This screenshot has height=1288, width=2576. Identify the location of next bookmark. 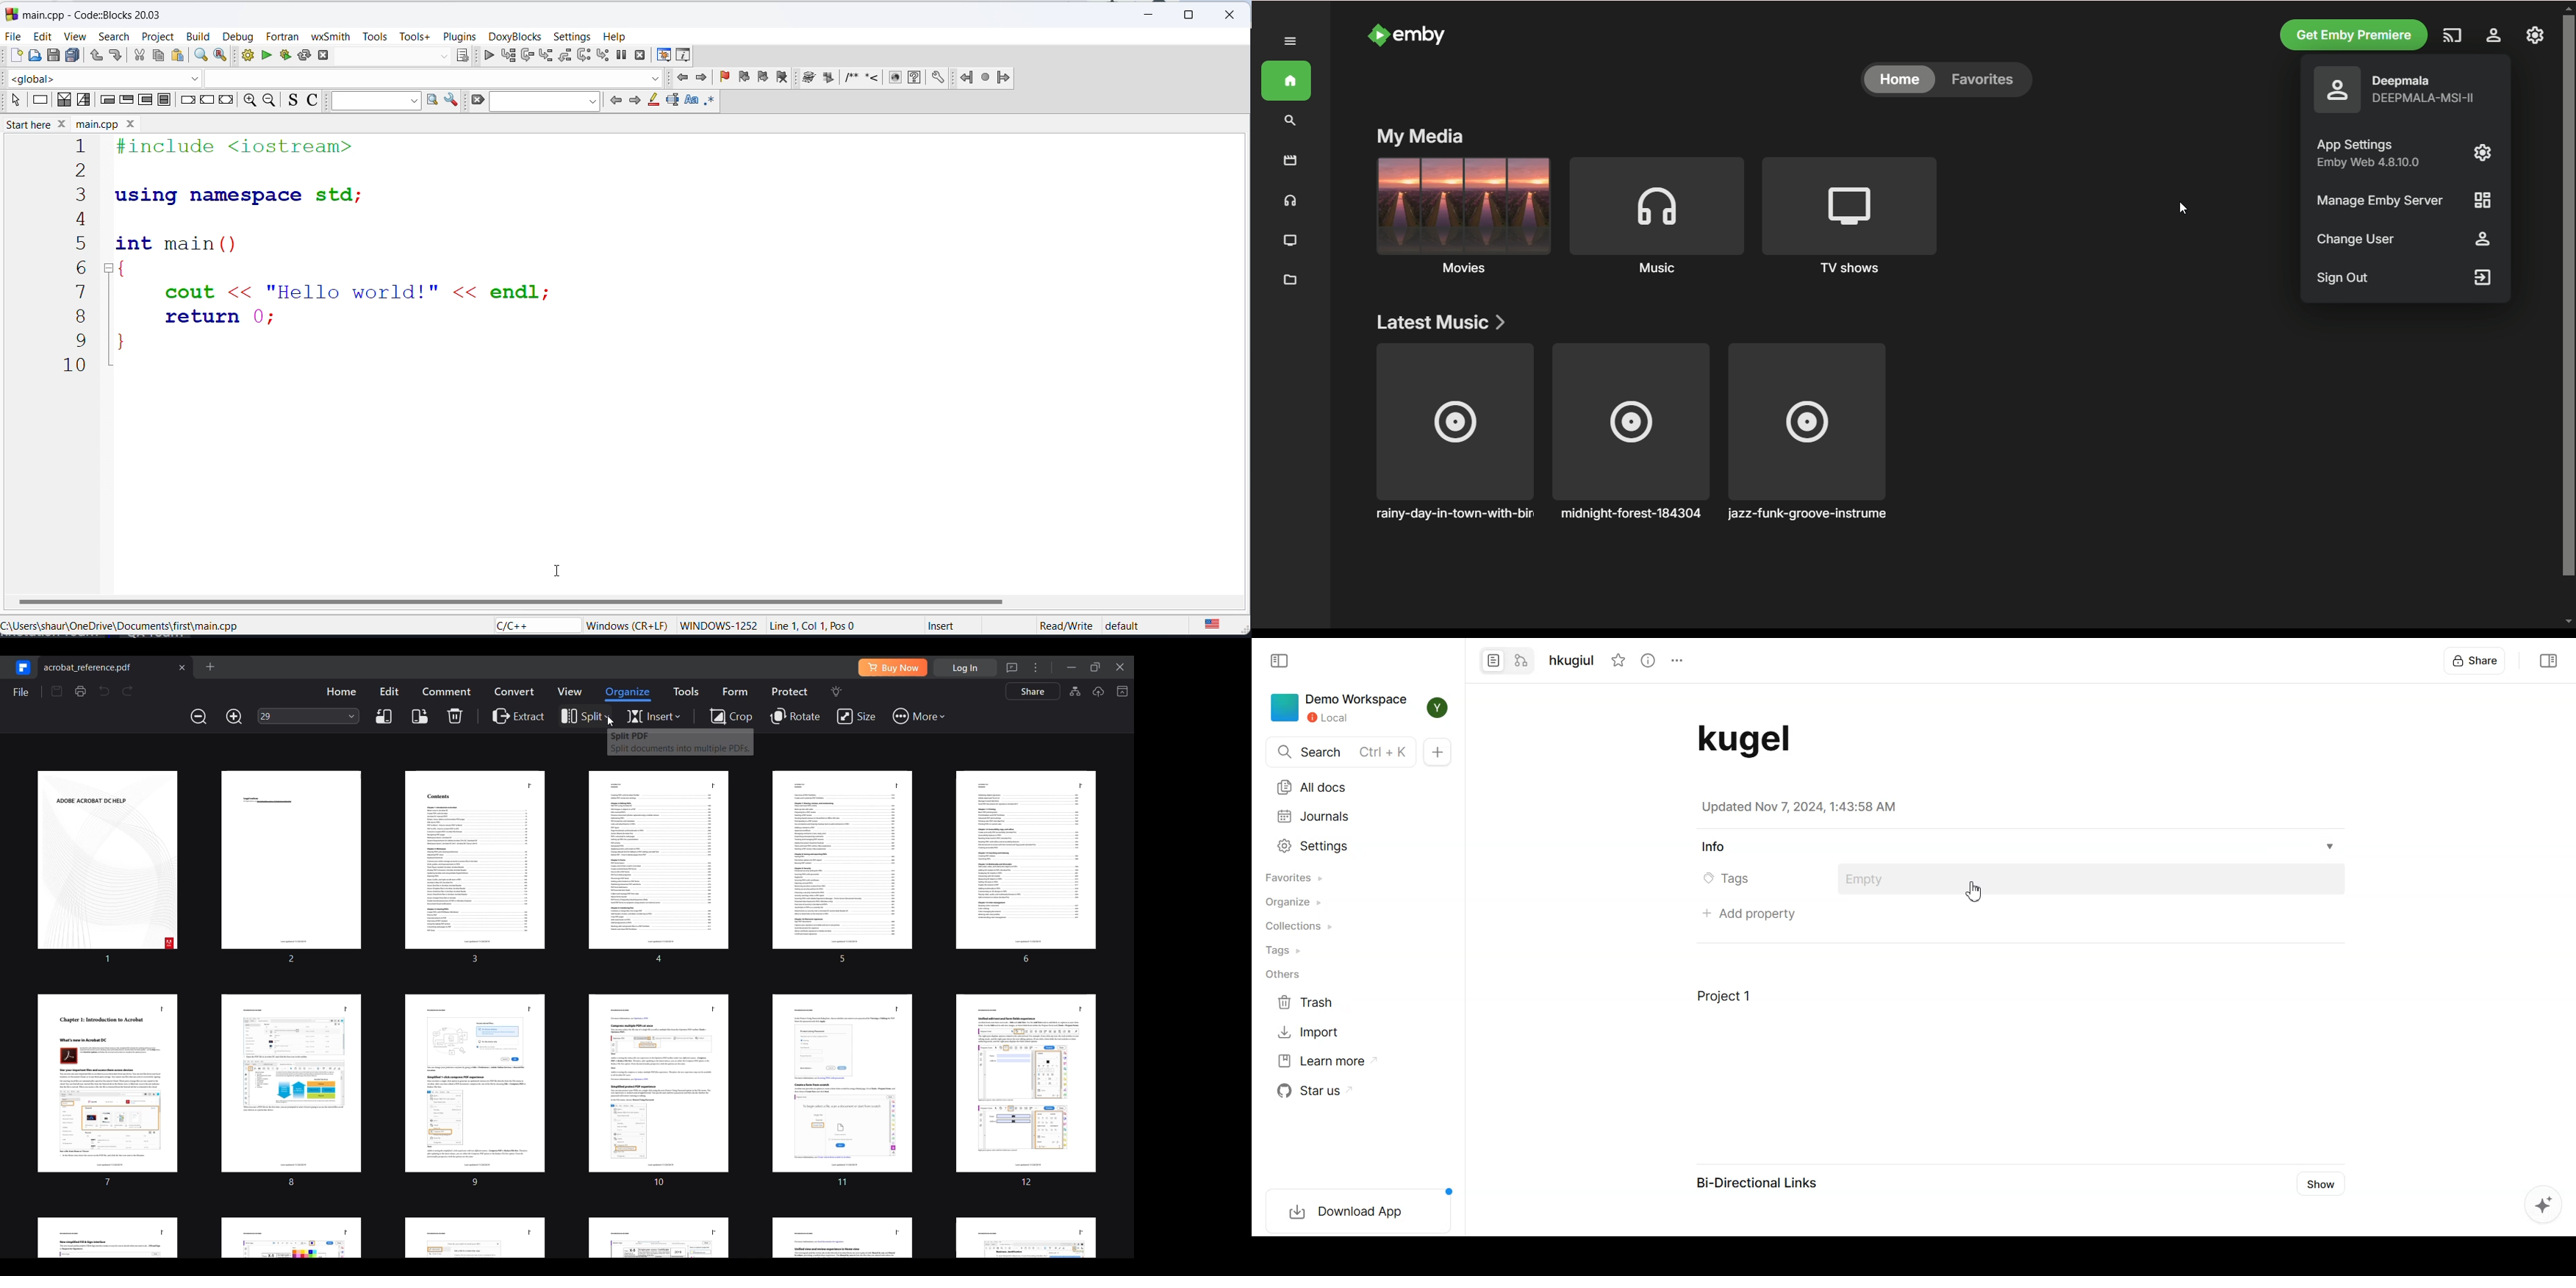
(762, 78).